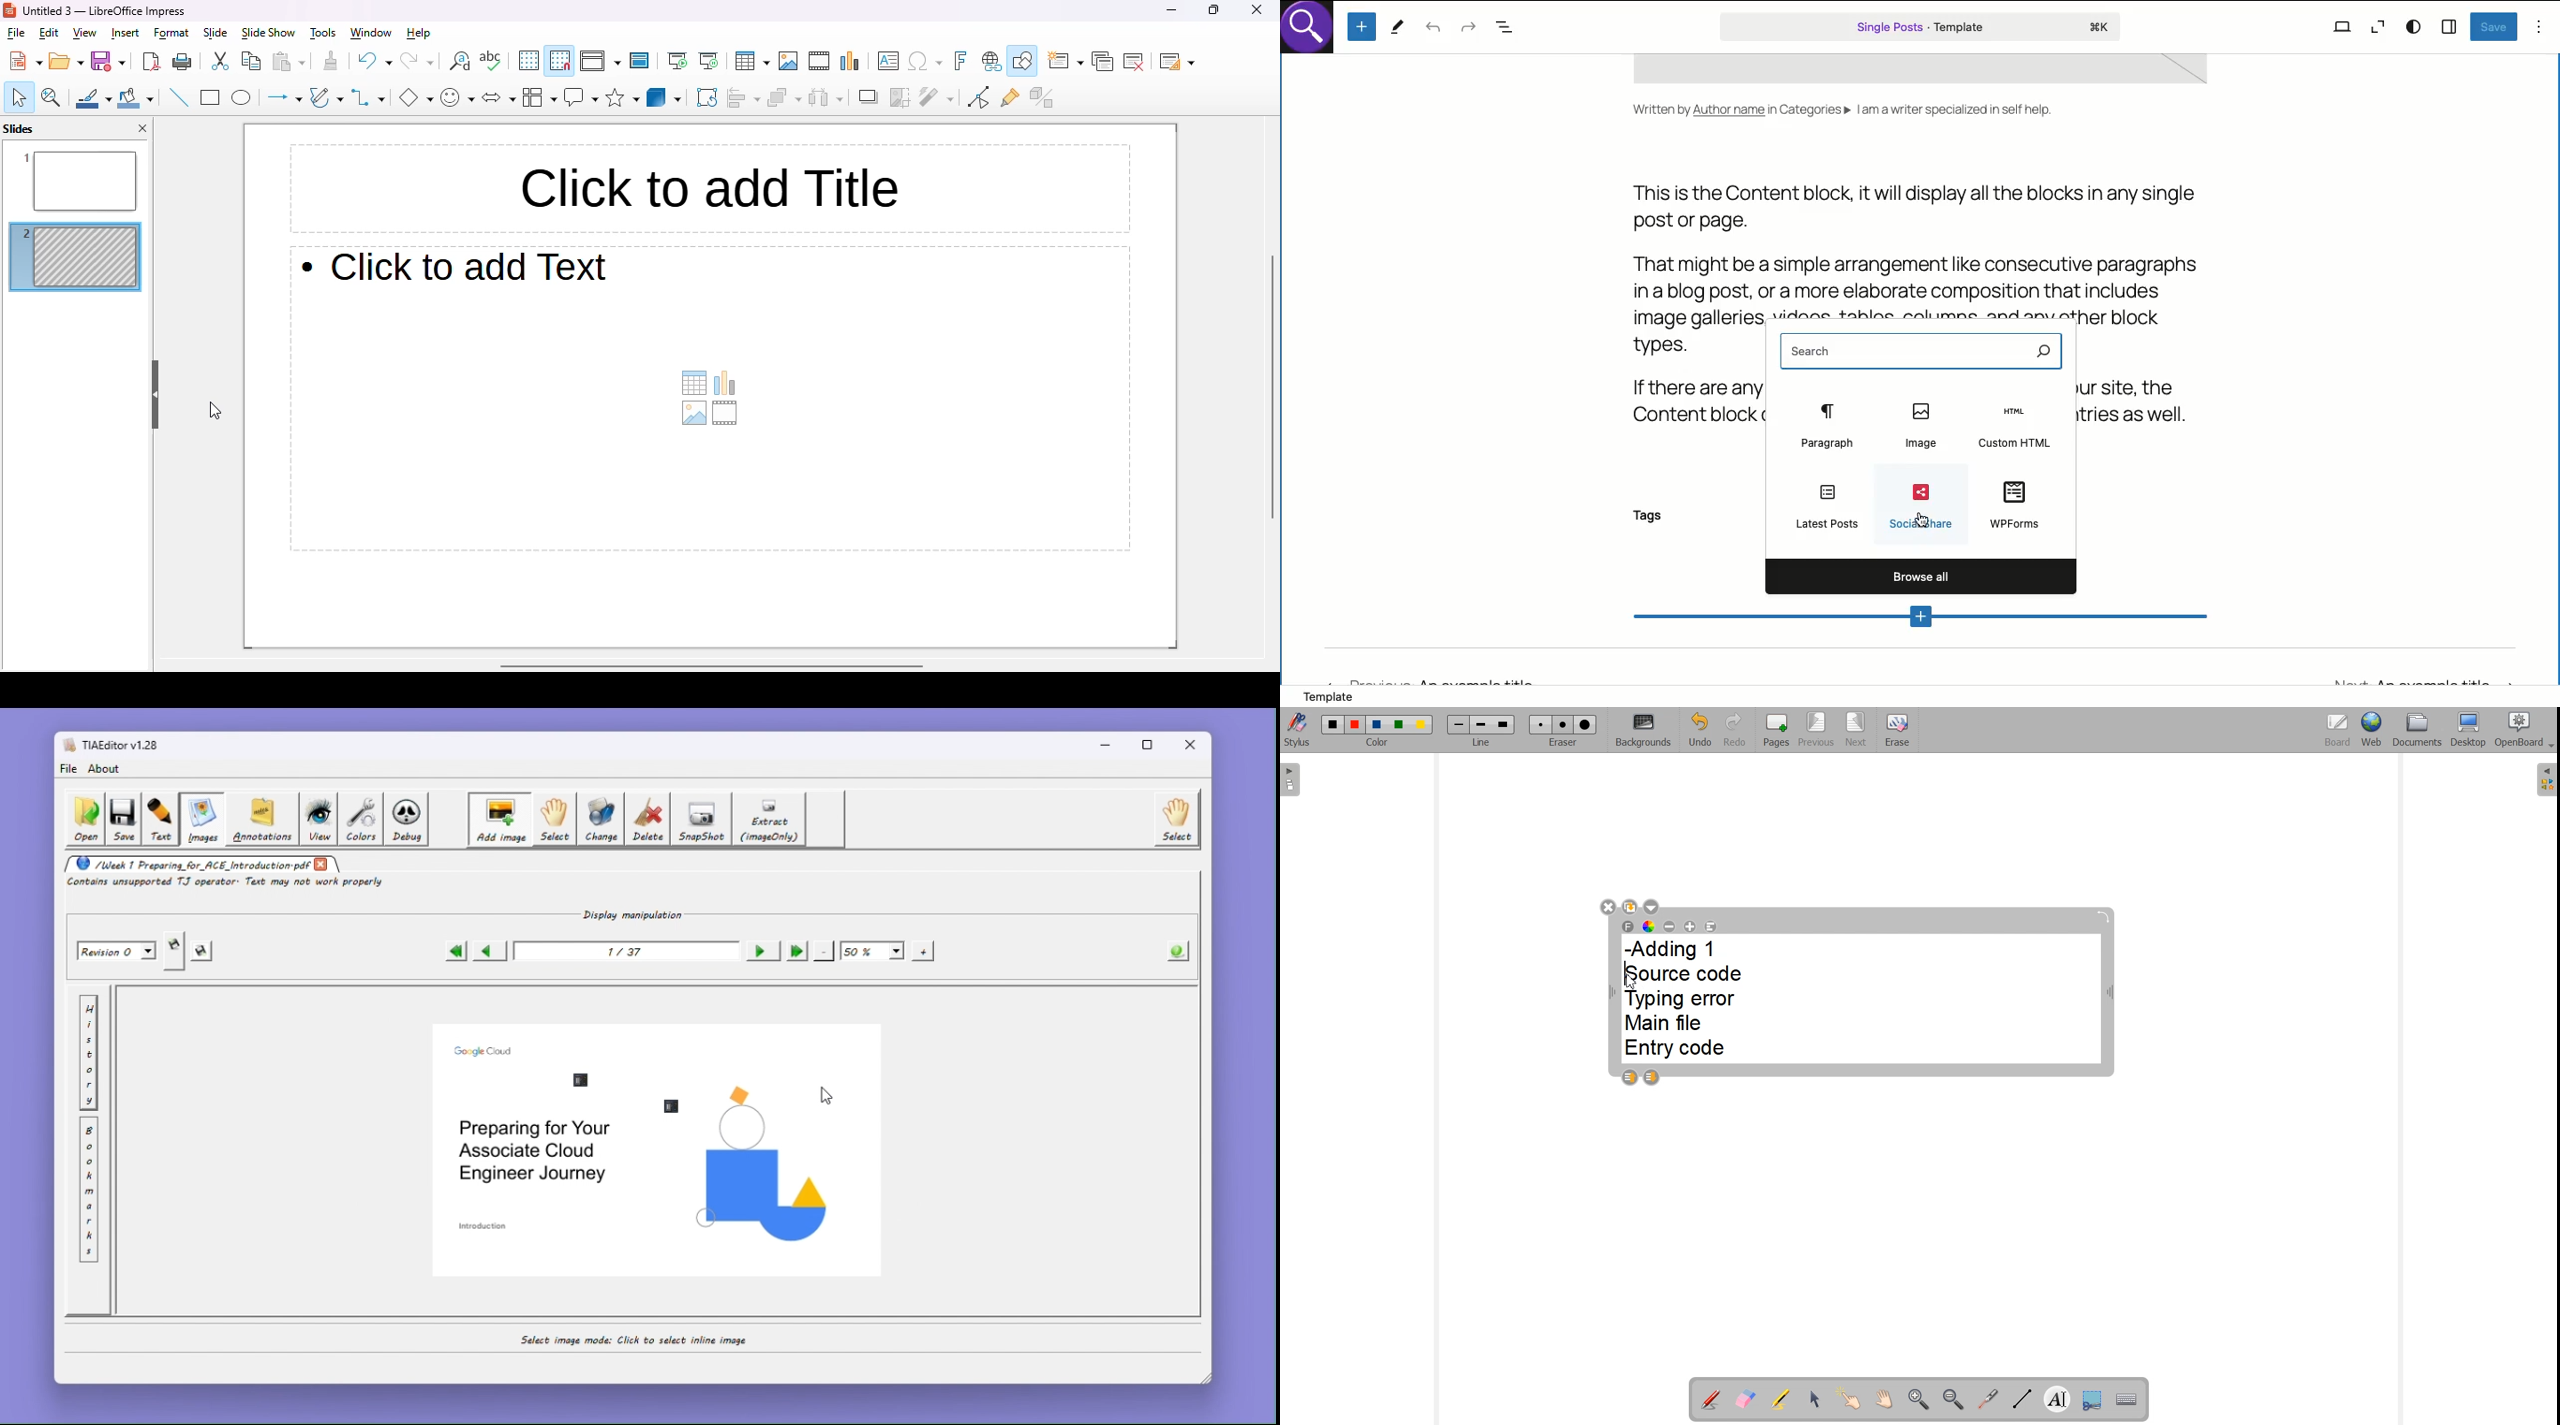 Image resolution: width=2576 pixels, height=1428 pixels. What do you see at coordinates (785, 97) in the screenshot?
I see `arrange` at bounding box center [785, 97].